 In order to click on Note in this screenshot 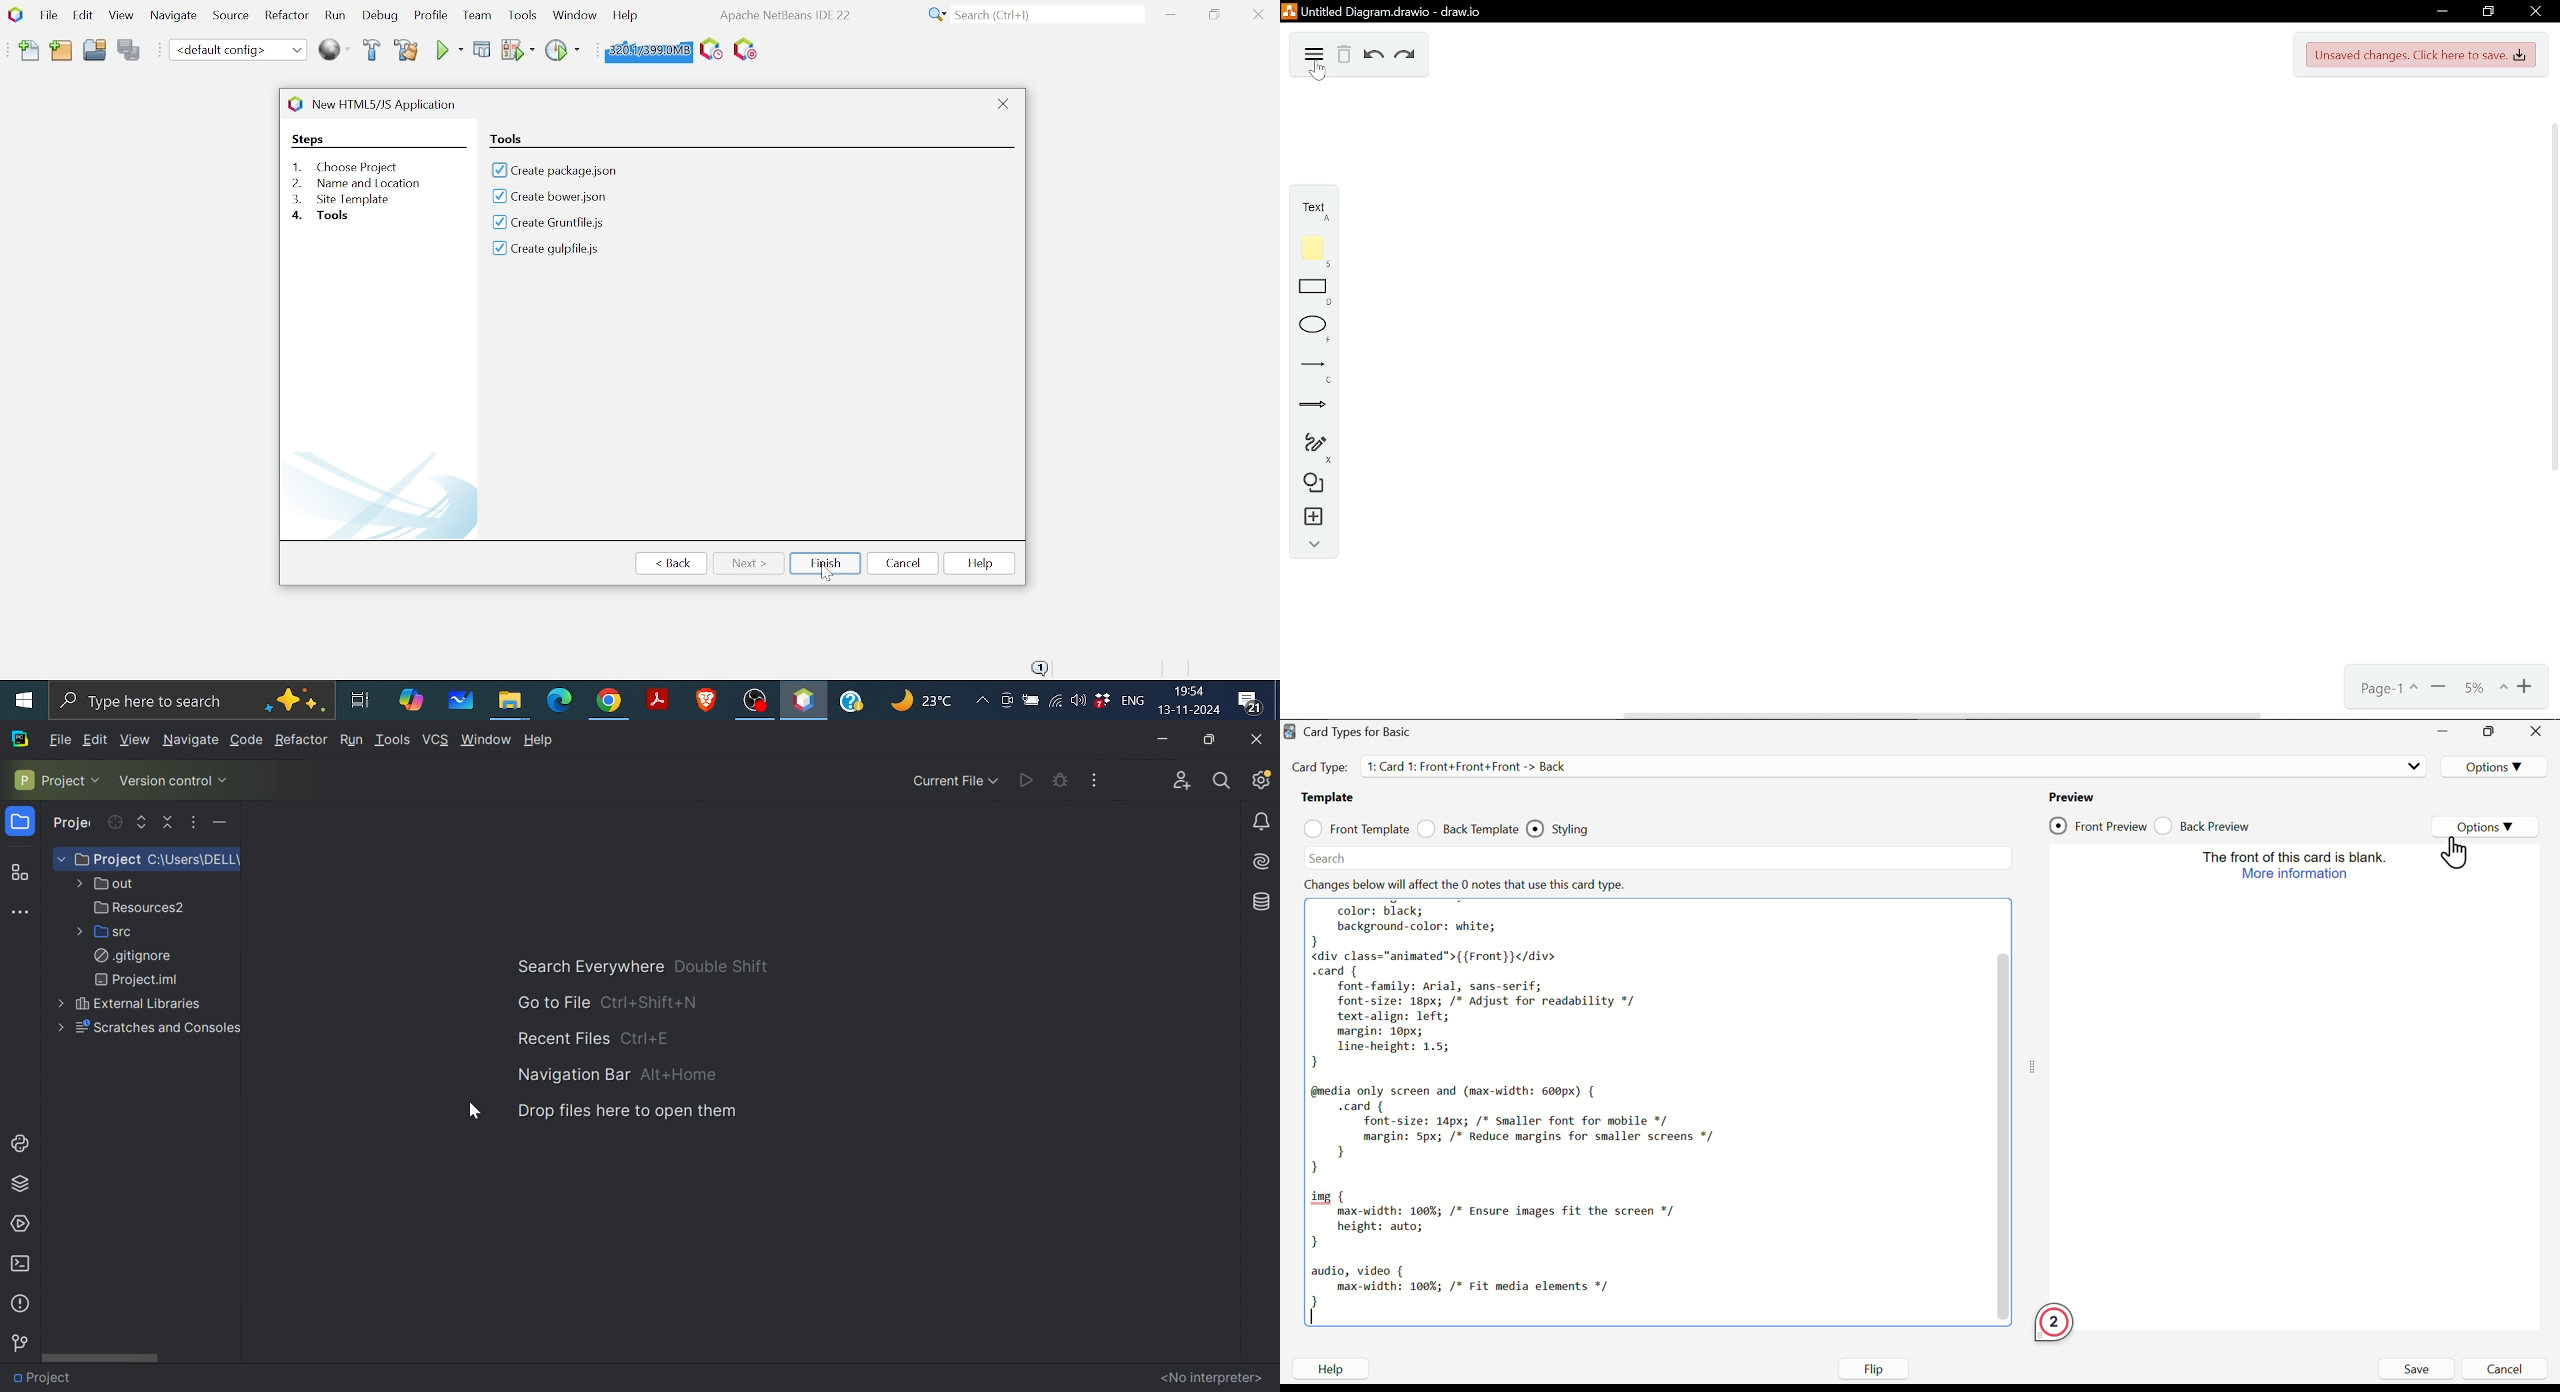, I will do `click(1308, 249)`.